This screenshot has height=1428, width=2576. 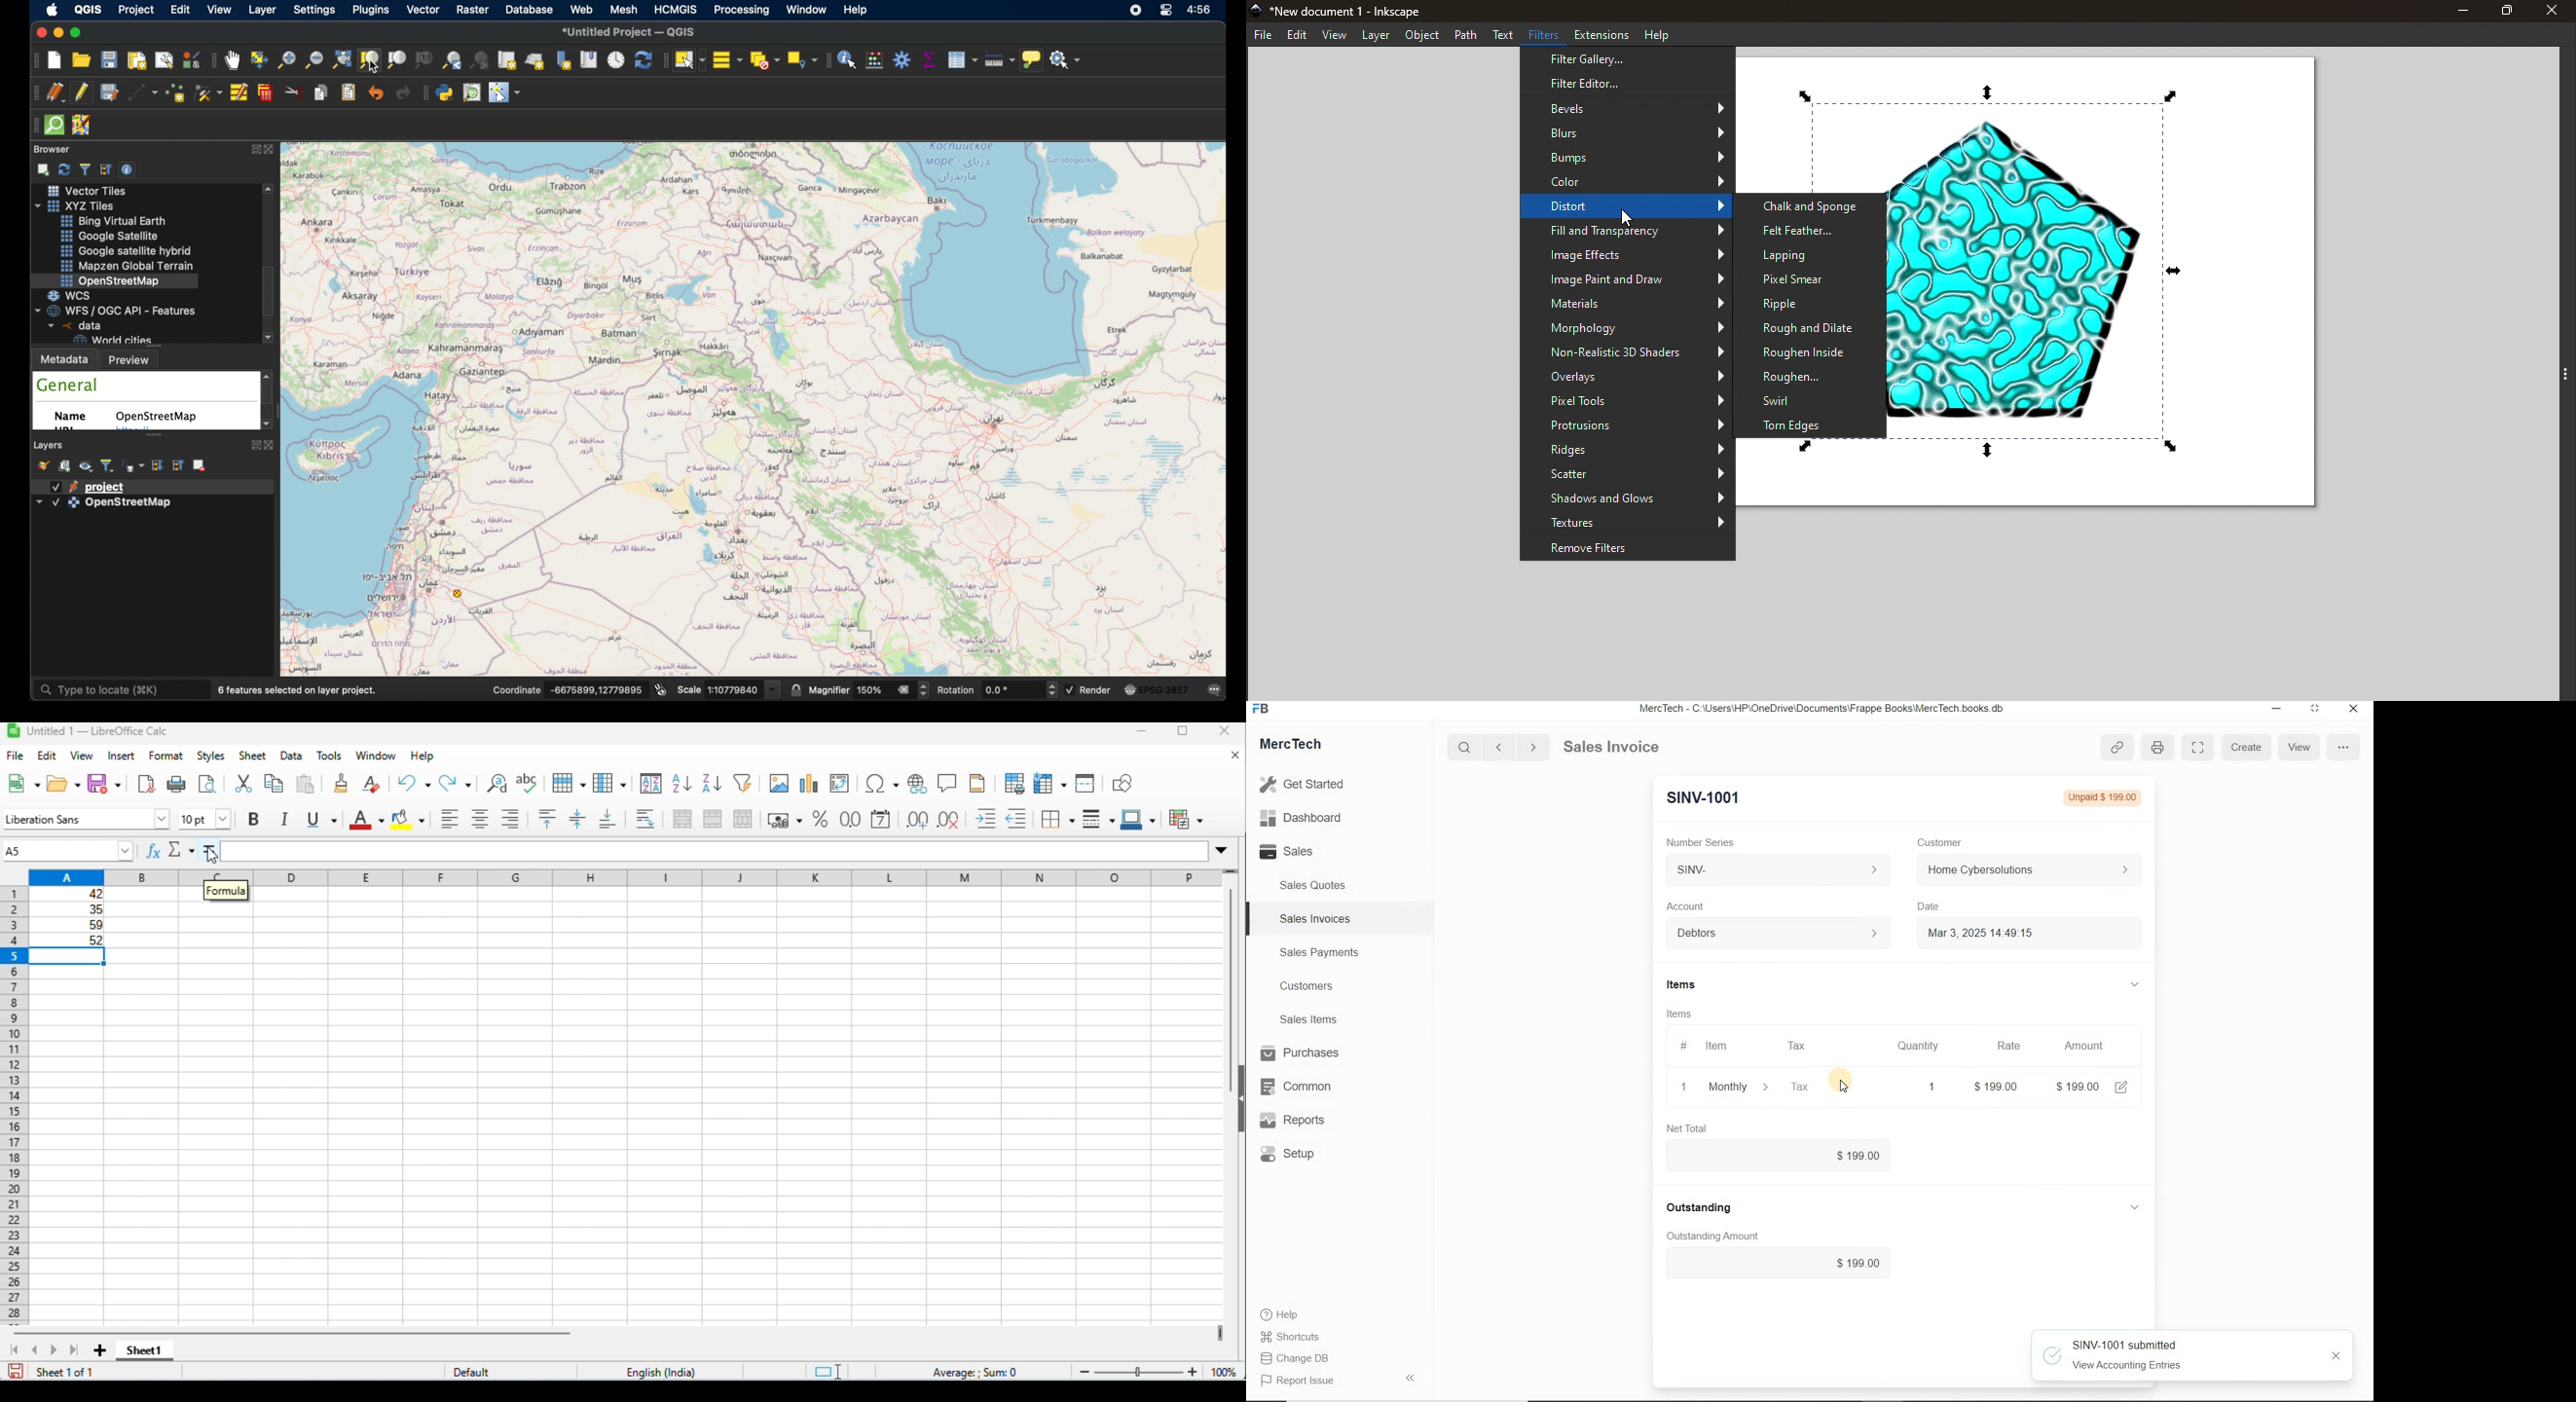 What do you see at coordinates (2133, 1207) in the screenshot?
I see `hide sub menu` at bounding box center [2133, 1207].